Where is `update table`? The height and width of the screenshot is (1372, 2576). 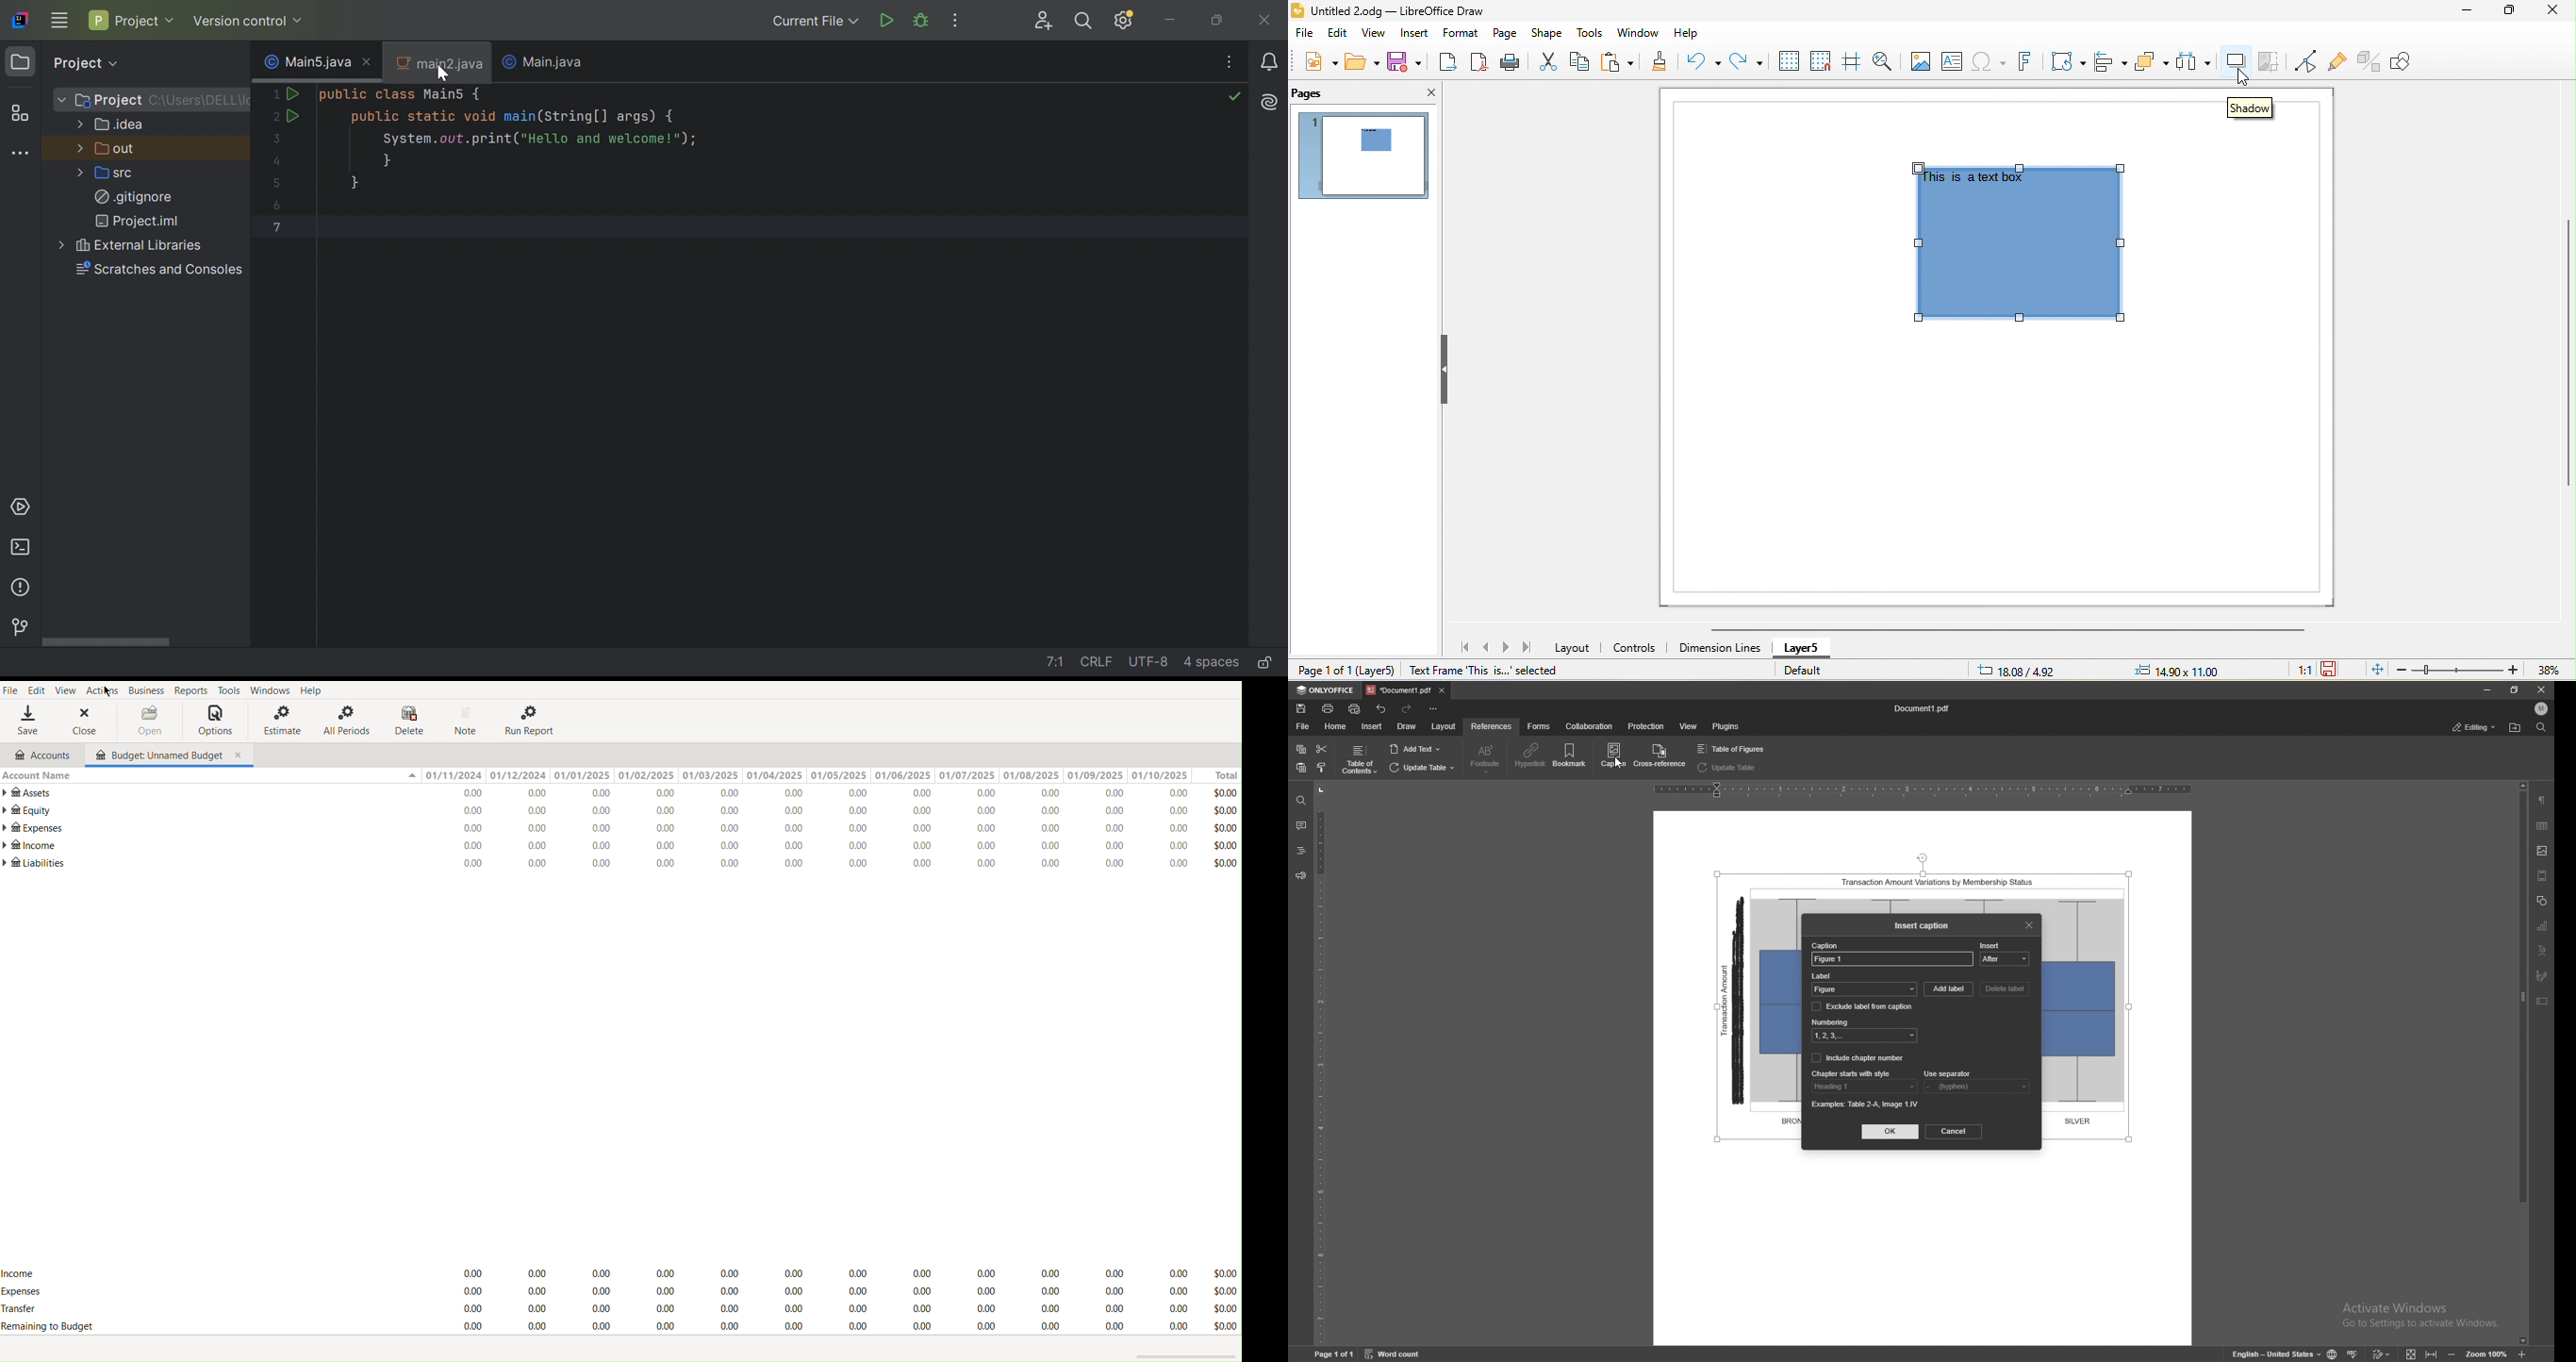 update table is located at coordinates (1729, 767).